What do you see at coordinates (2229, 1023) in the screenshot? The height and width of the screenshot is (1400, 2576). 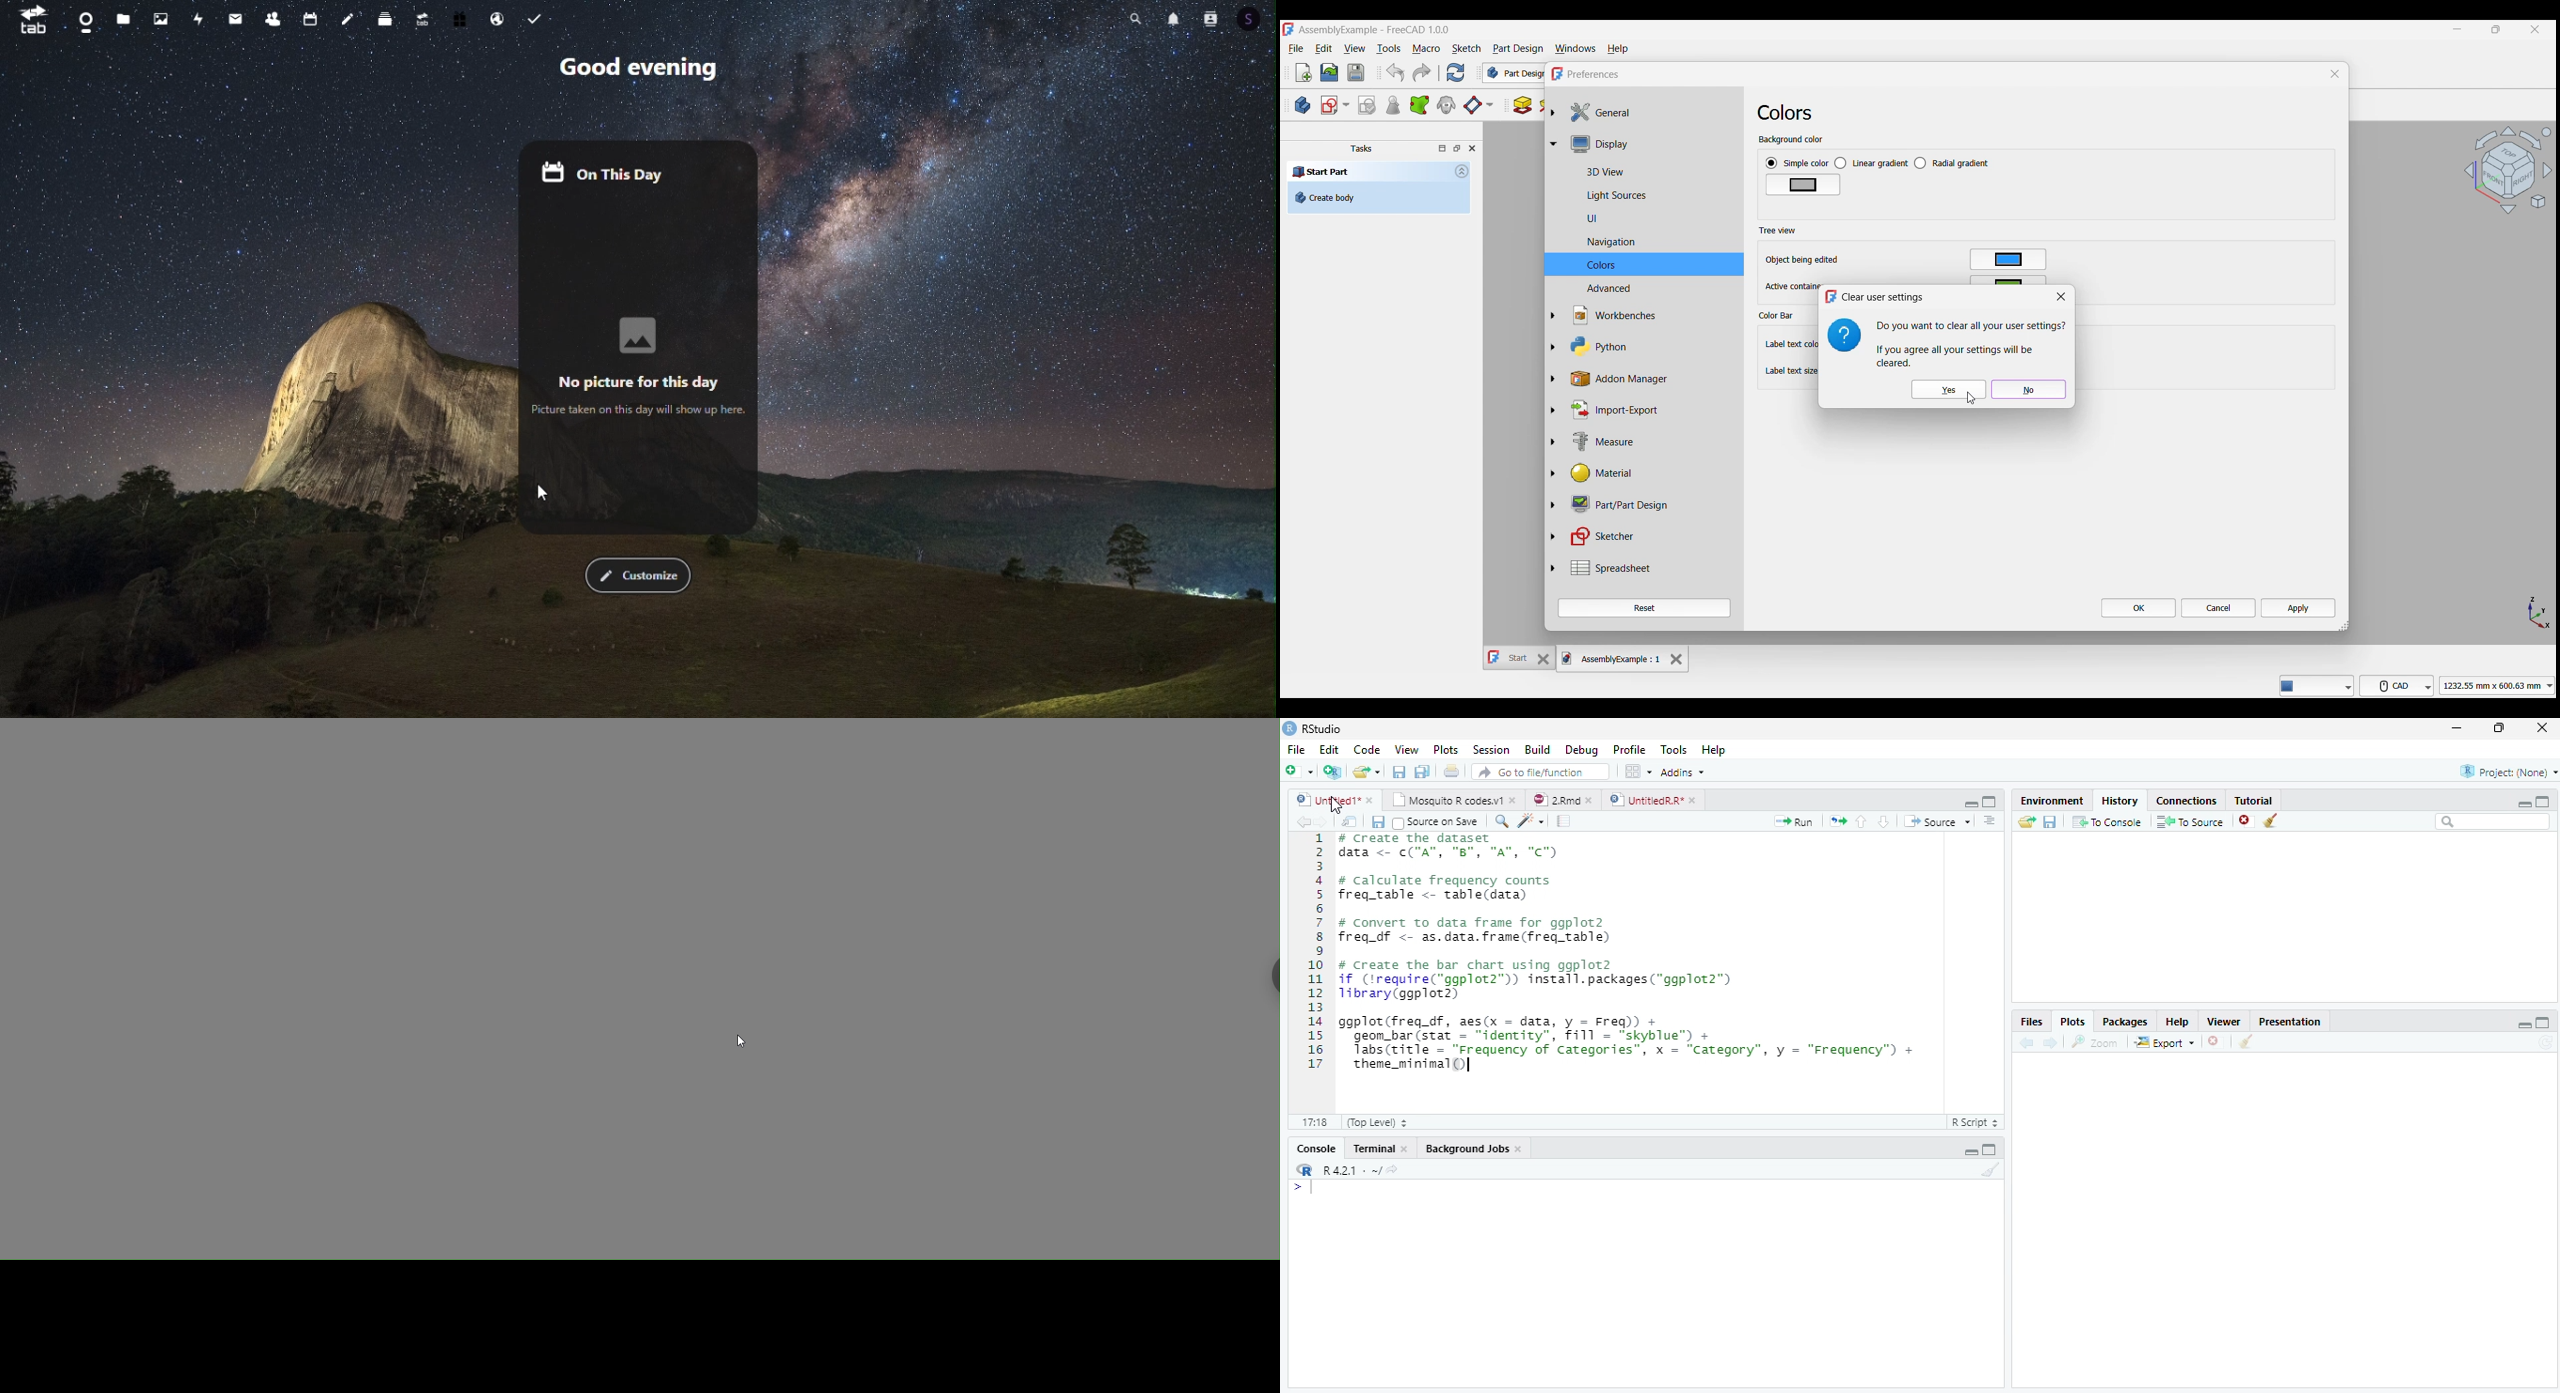 I see `Viewer` at bounding box center [2229, 1023].